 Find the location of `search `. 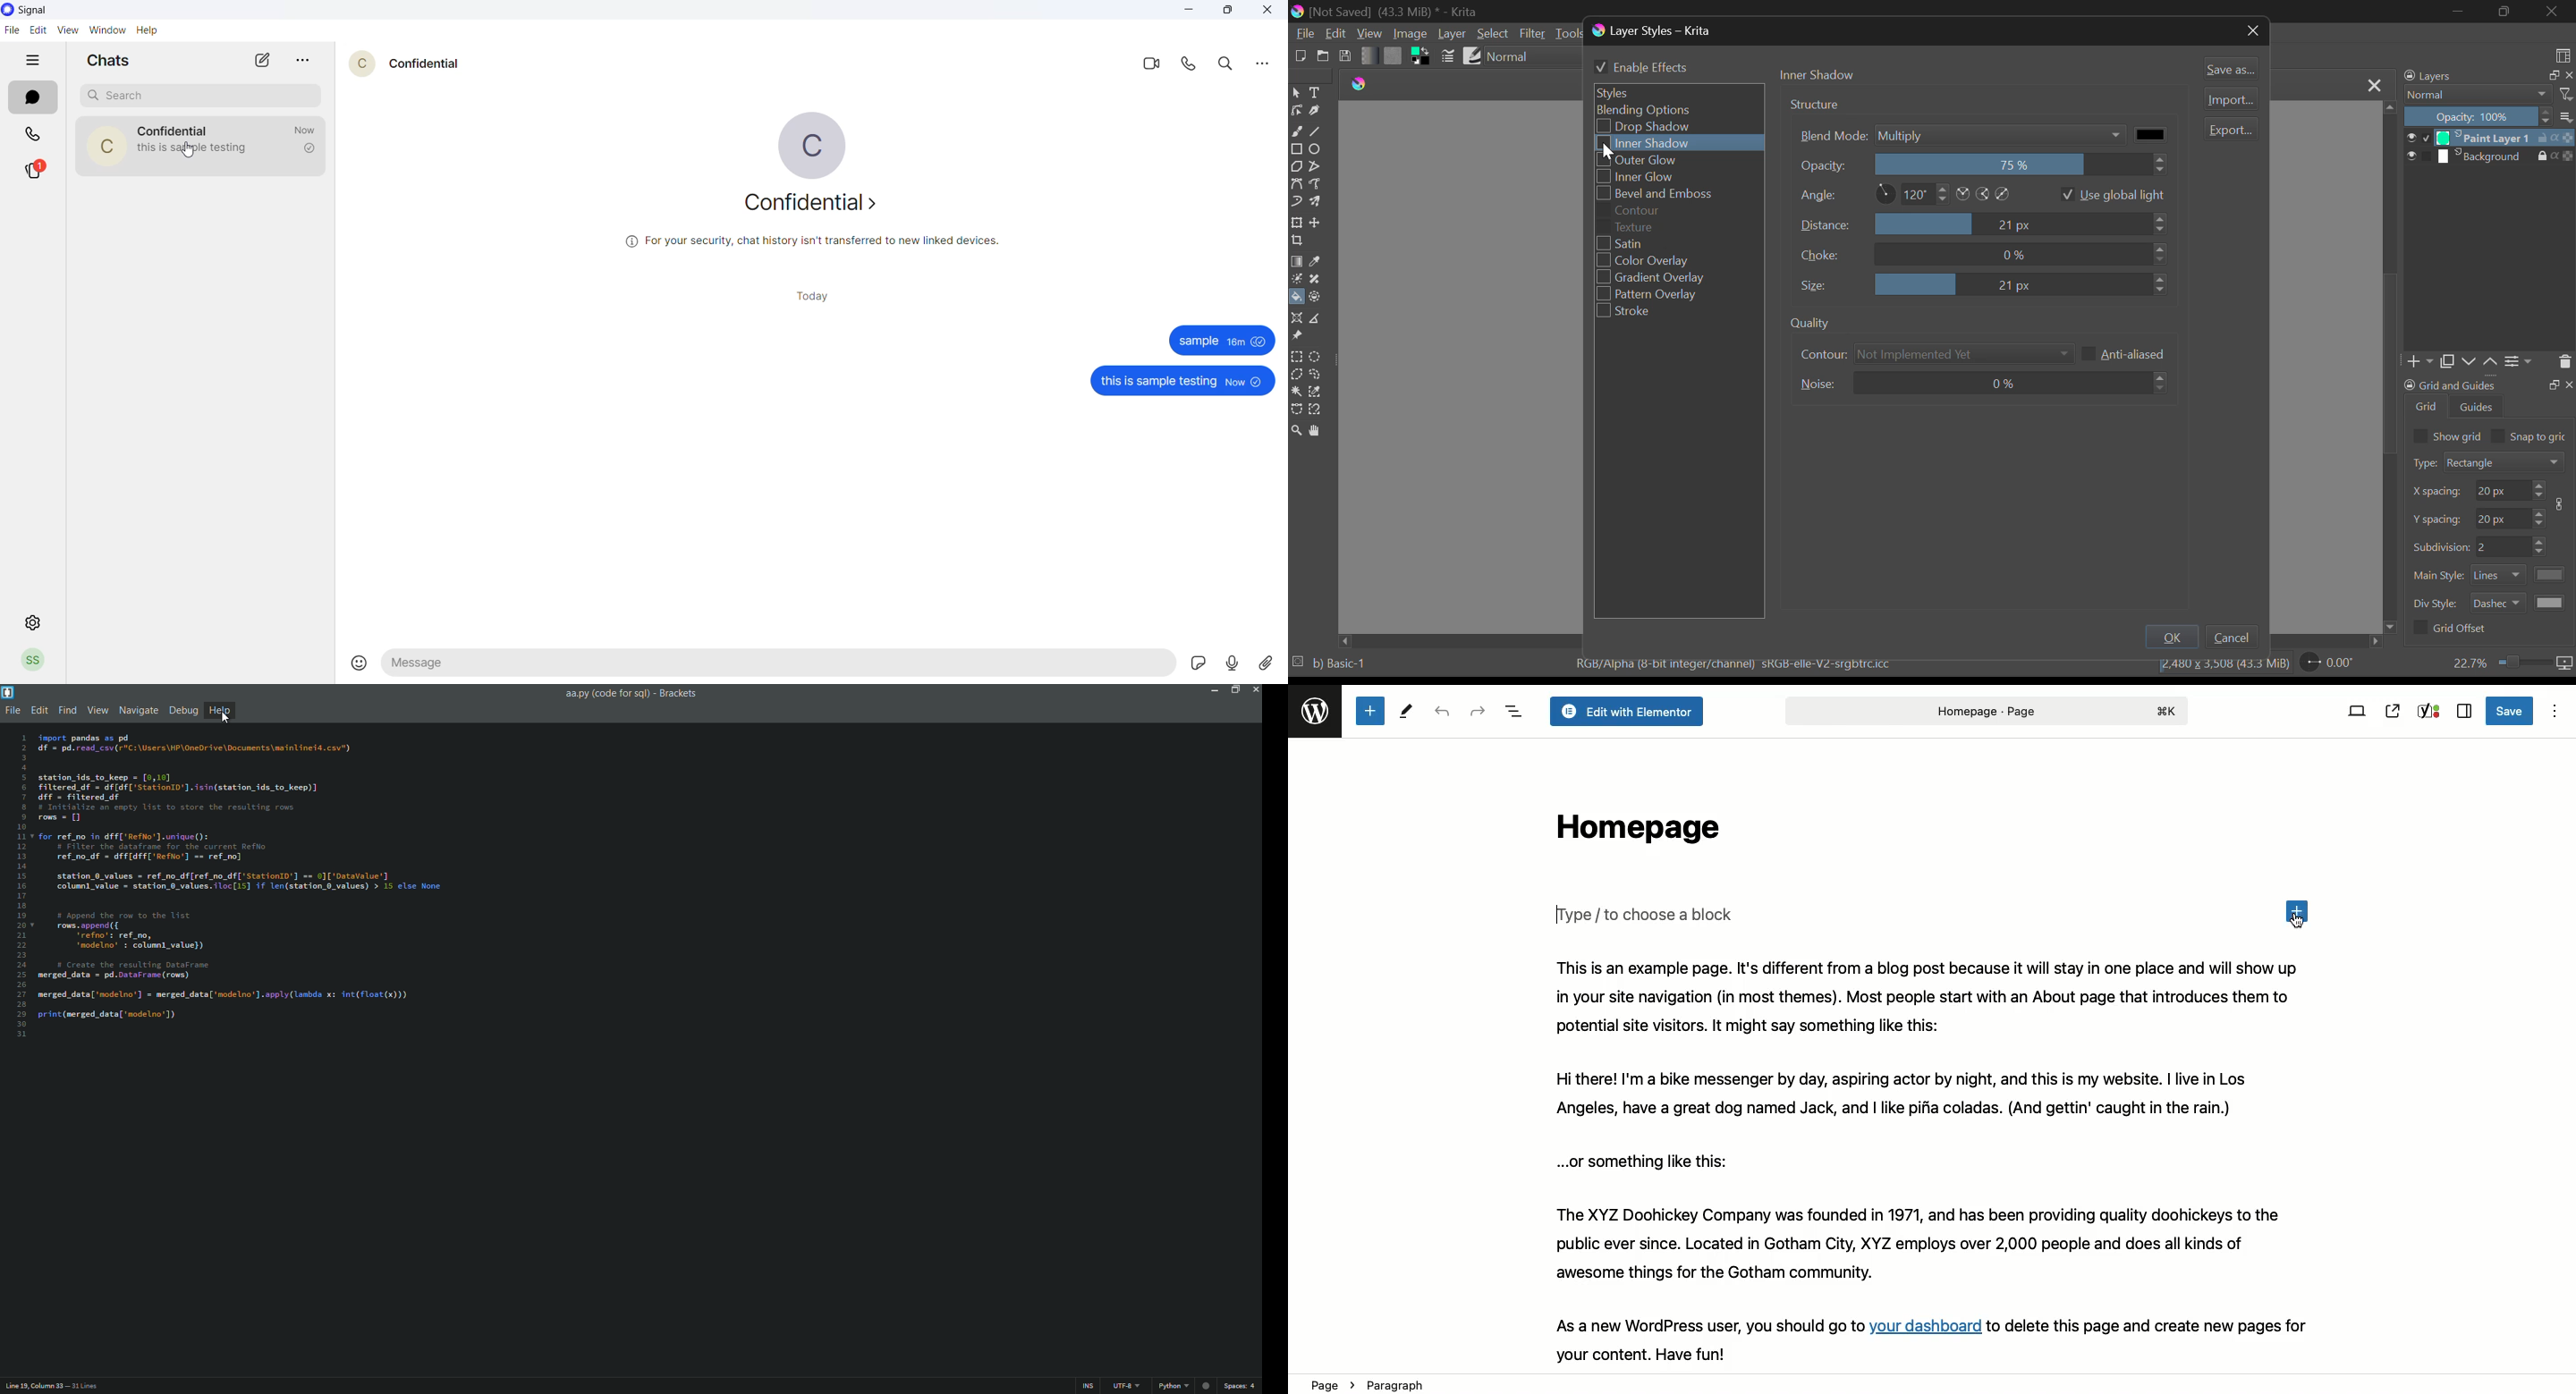

search  is located at coordinates (195, 93).